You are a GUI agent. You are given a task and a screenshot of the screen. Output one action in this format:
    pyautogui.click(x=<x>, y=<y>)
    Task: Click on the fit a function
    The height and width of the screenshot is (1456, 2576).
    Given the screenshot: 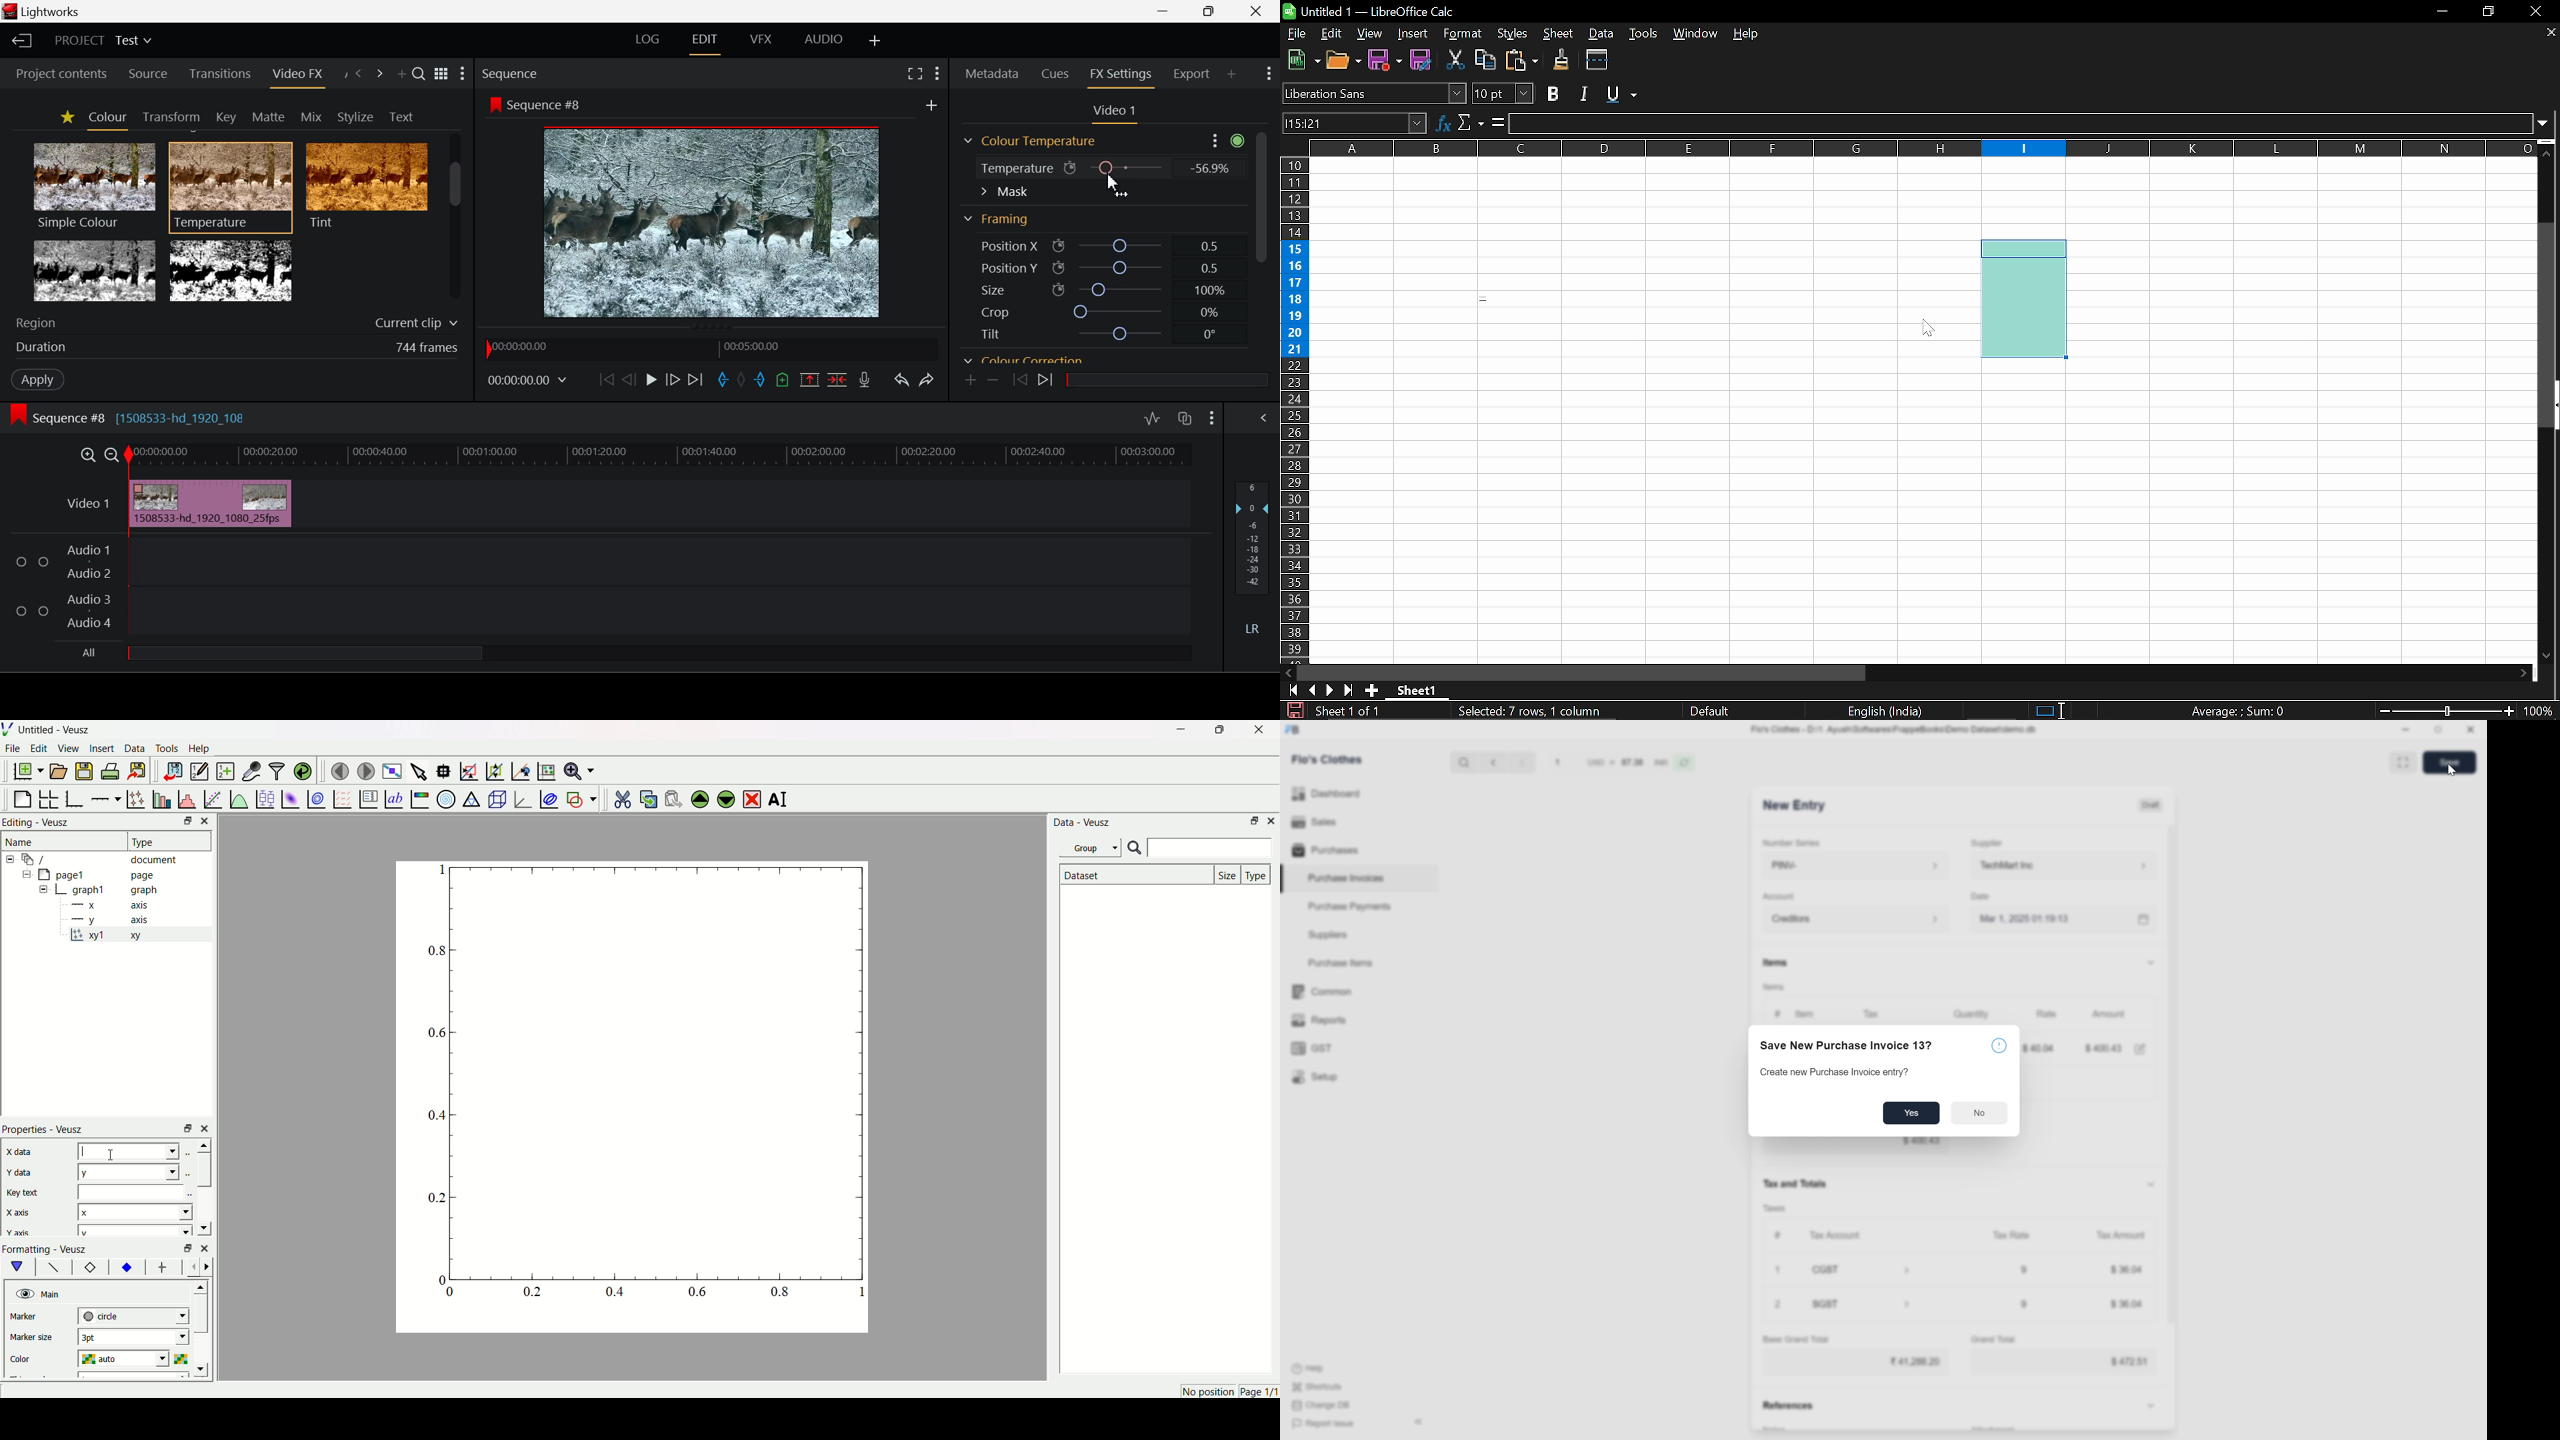 What is the action you would take?
    pyautogui.click(x=212, y=798)
    